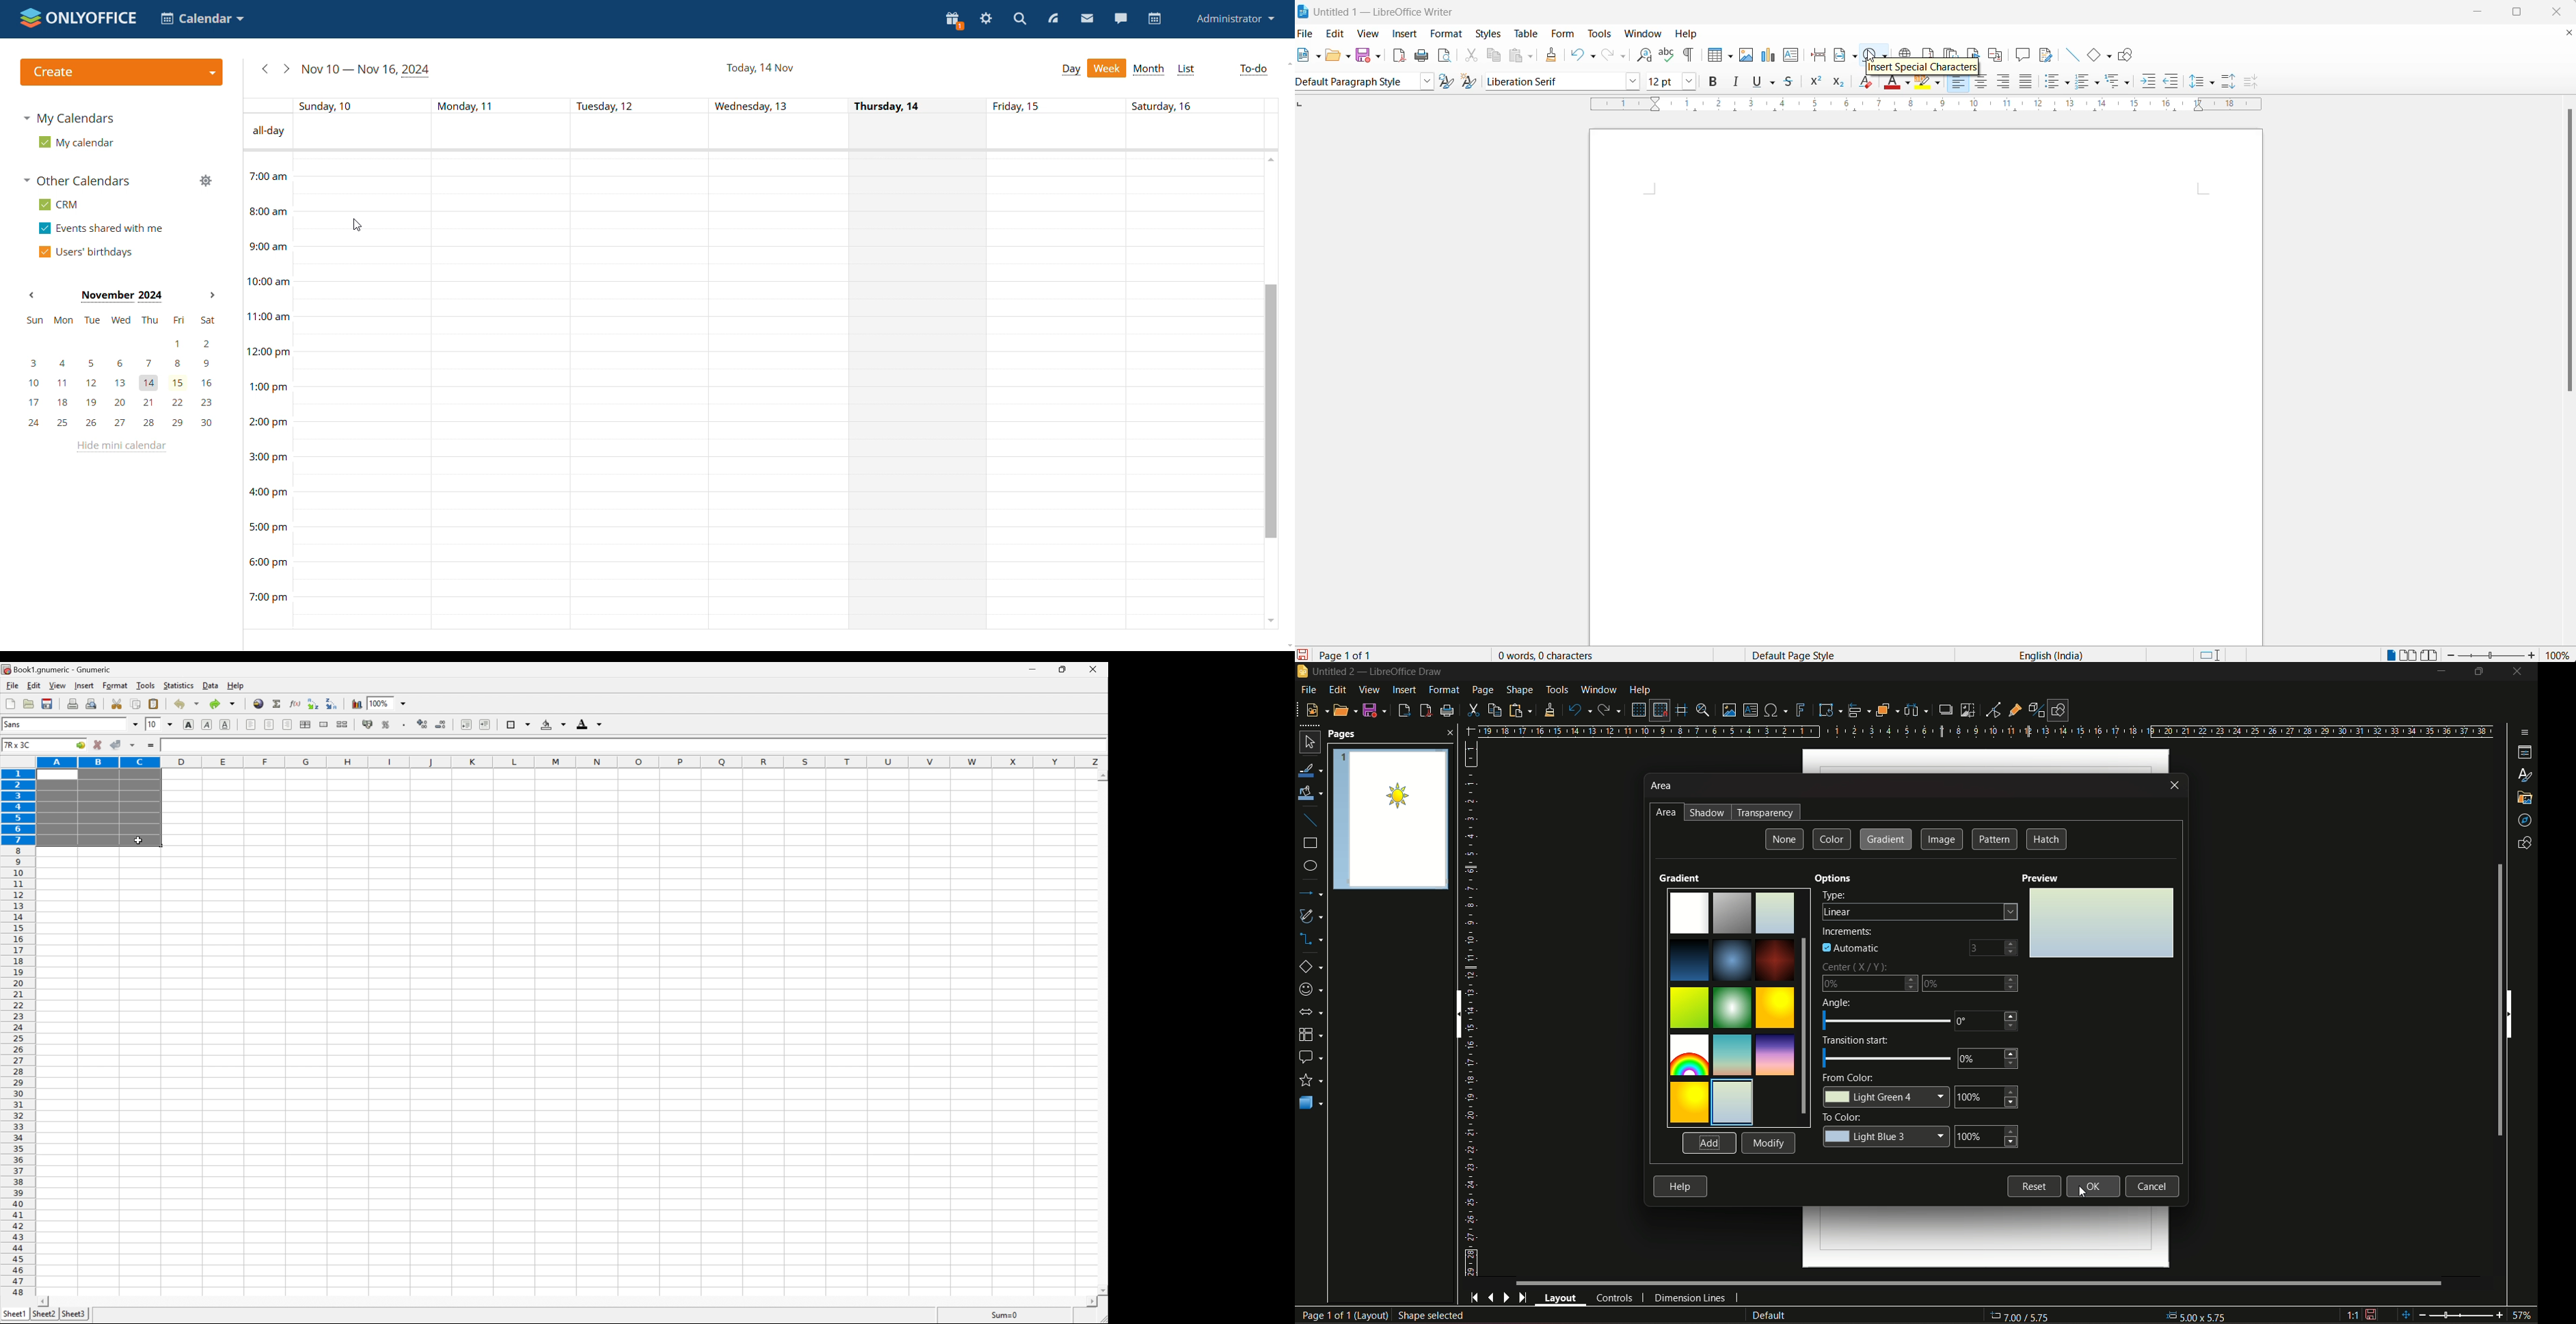 The height and width of the screenshot is (1344, 2576). I want to click on insert comments, so click(2023, 56).